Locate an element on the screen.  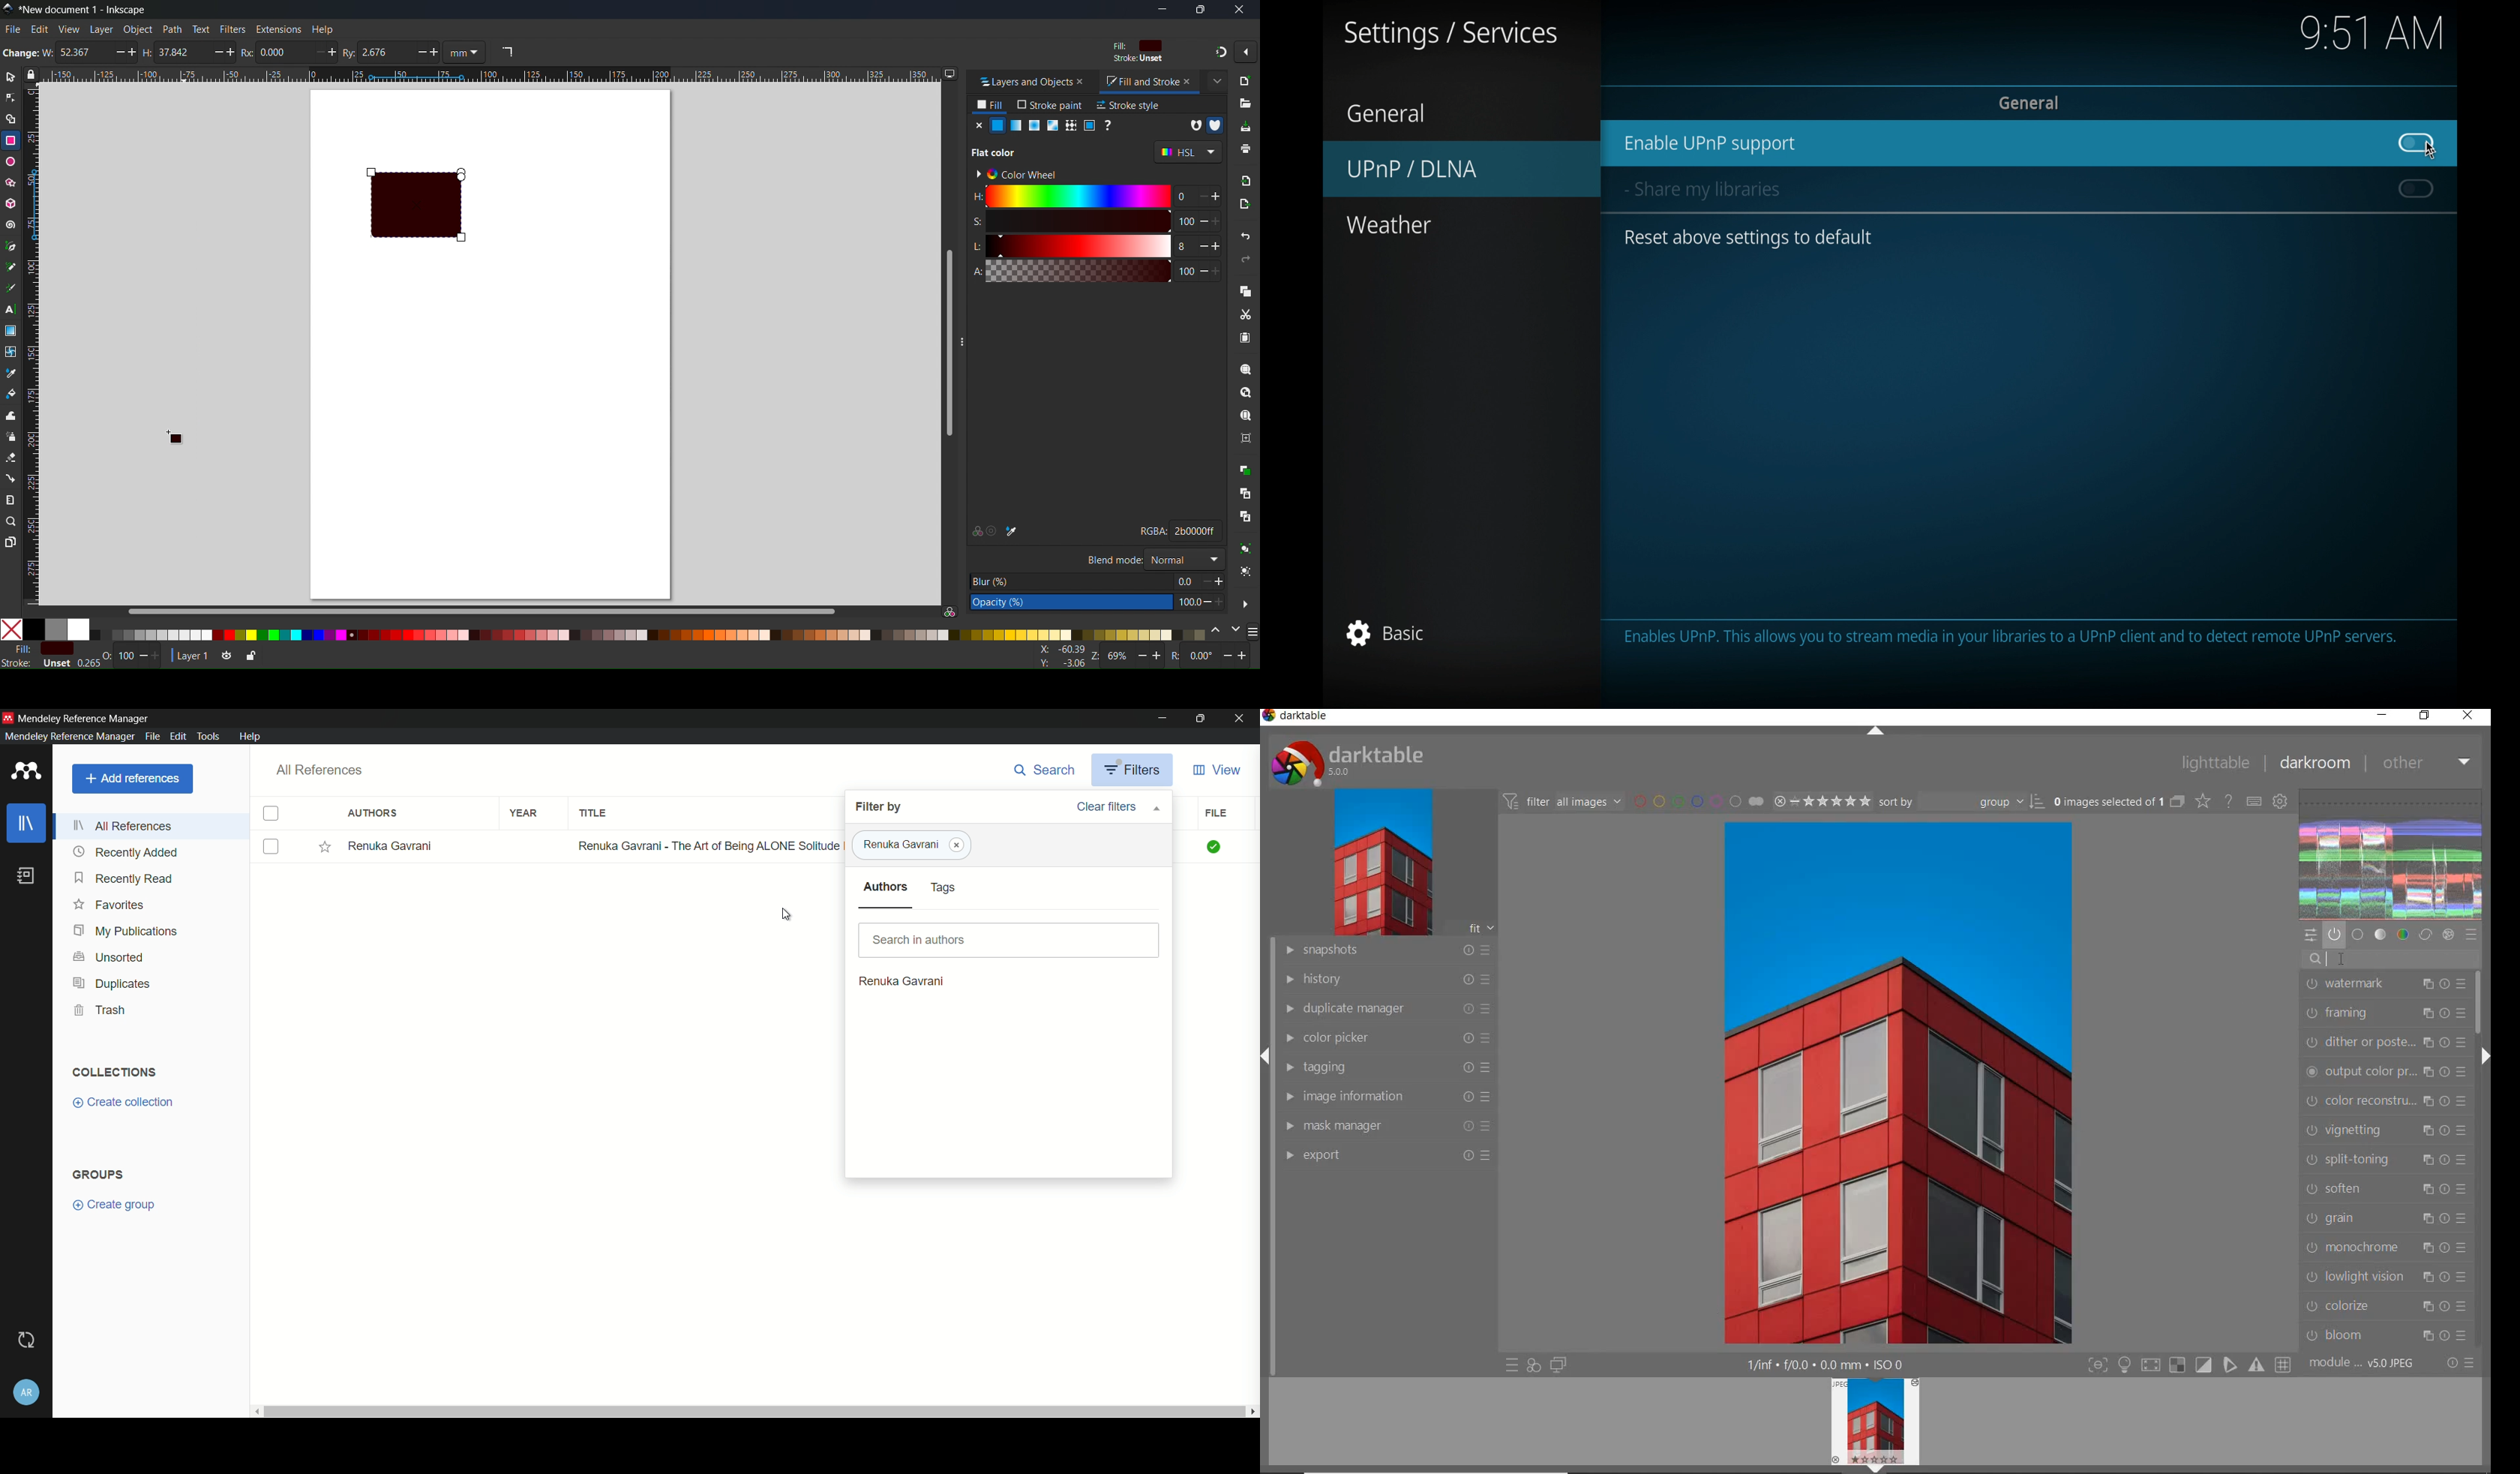
image preview is located at coordinates (1874, 1426).